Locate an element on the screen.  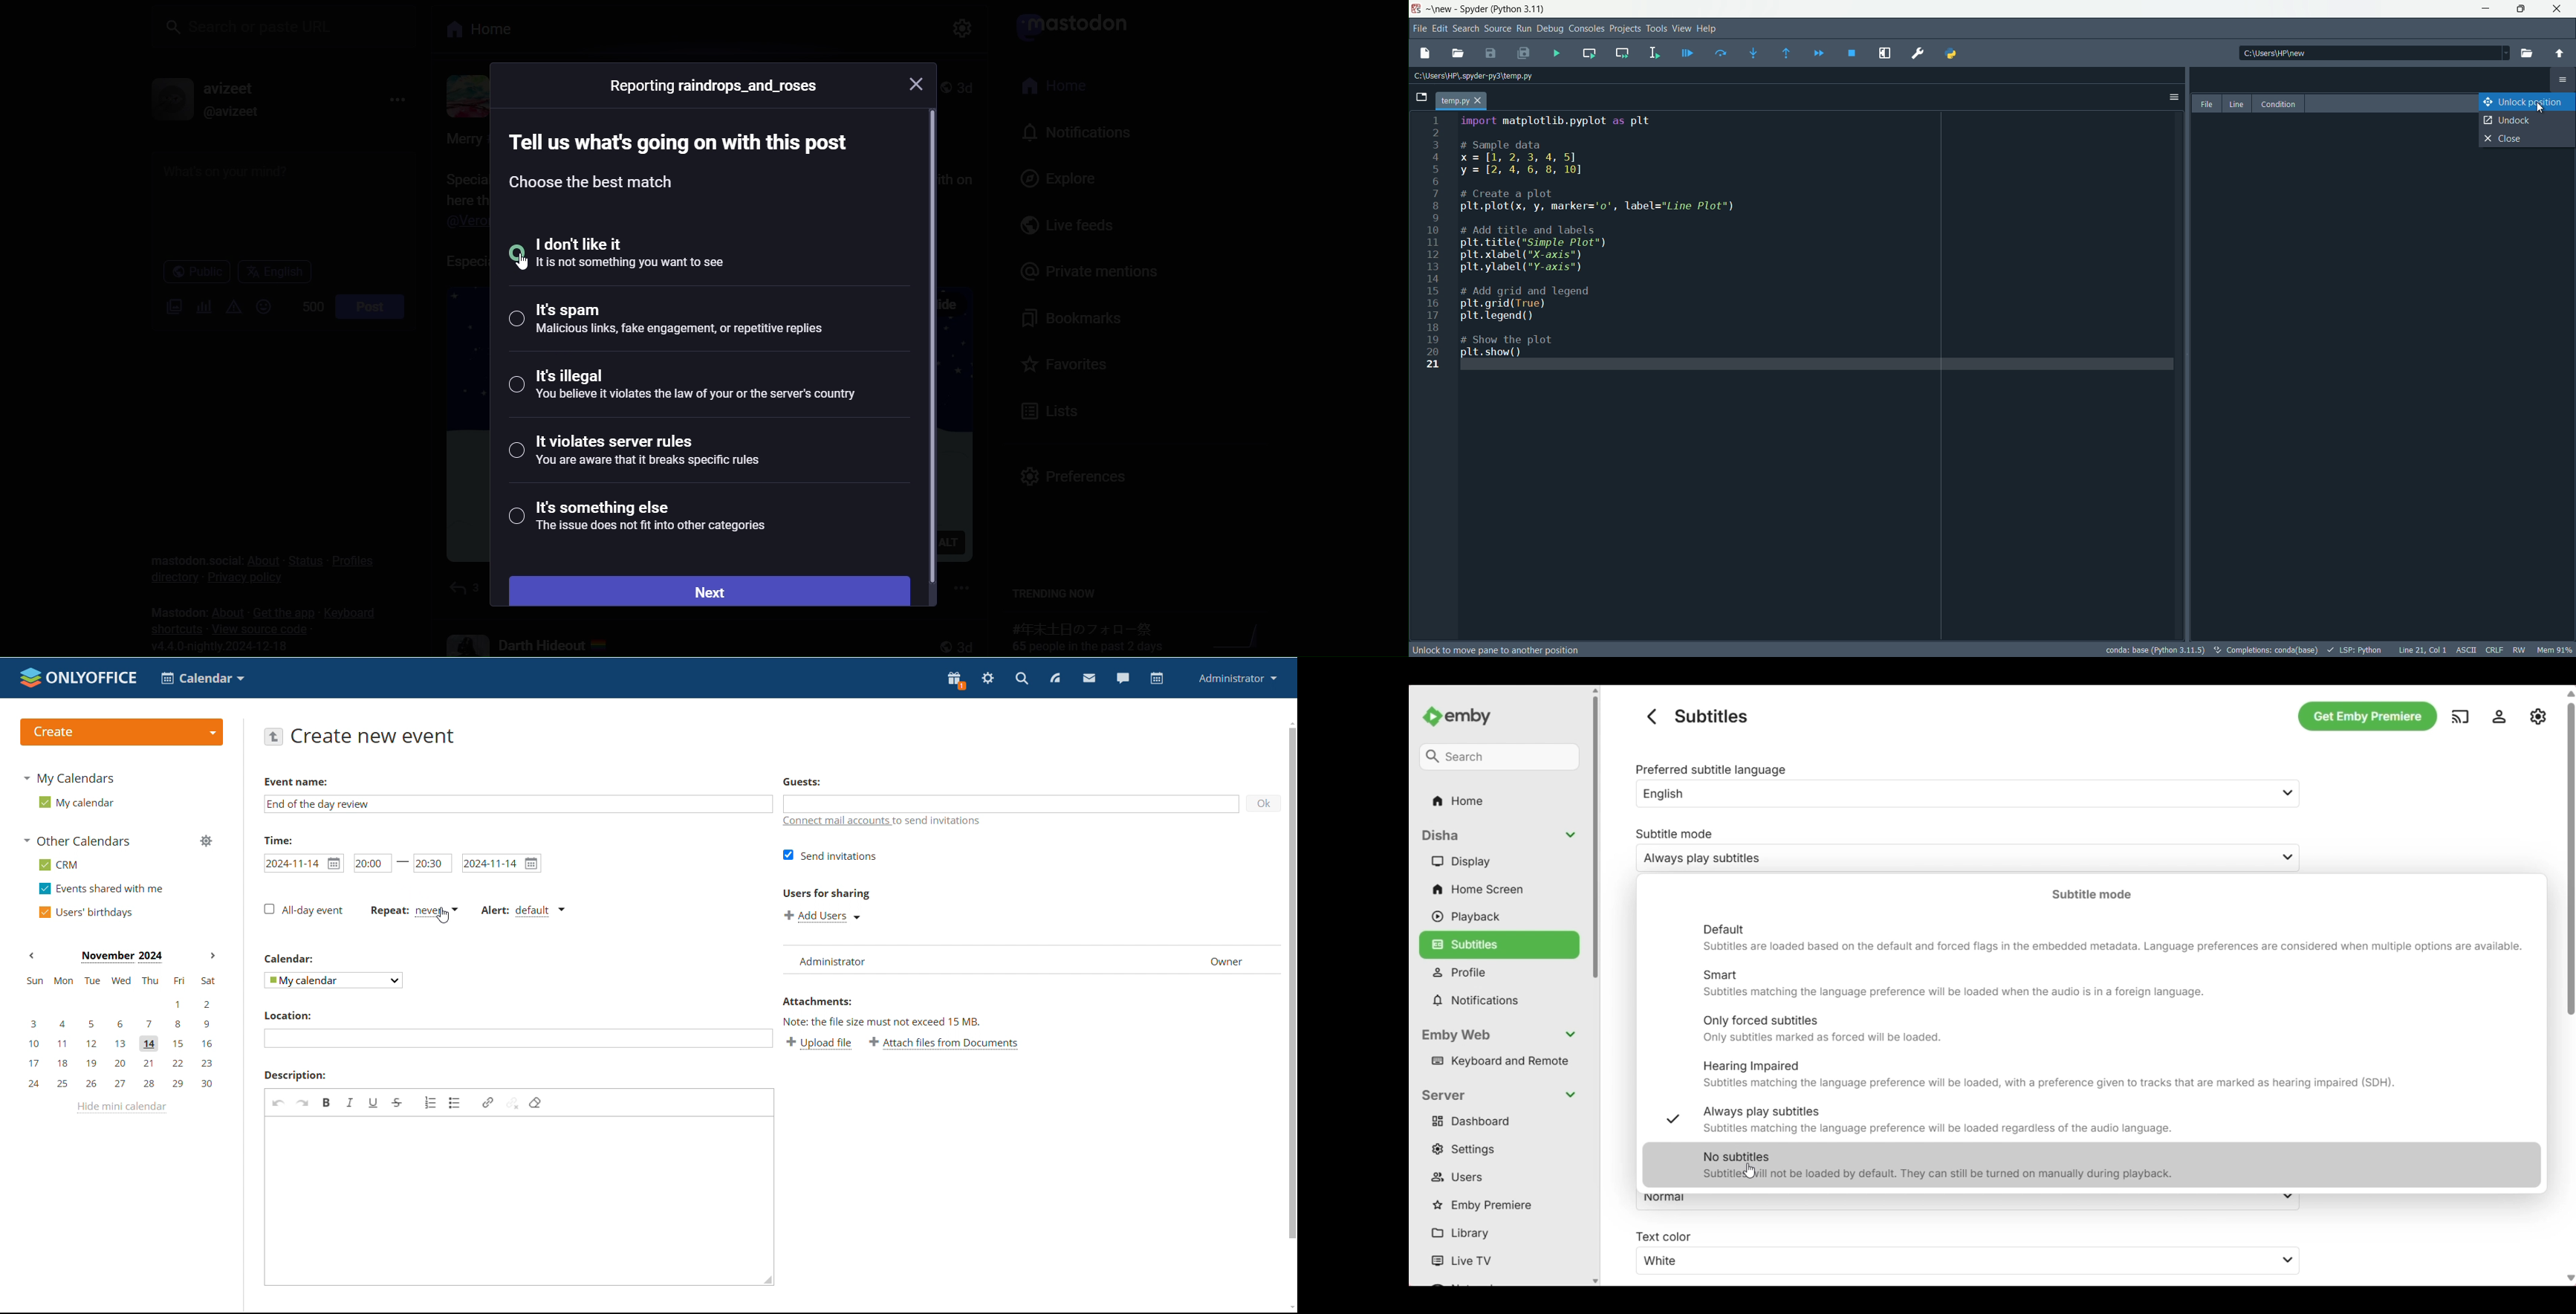
alert type is located at coordinates (522, 911).